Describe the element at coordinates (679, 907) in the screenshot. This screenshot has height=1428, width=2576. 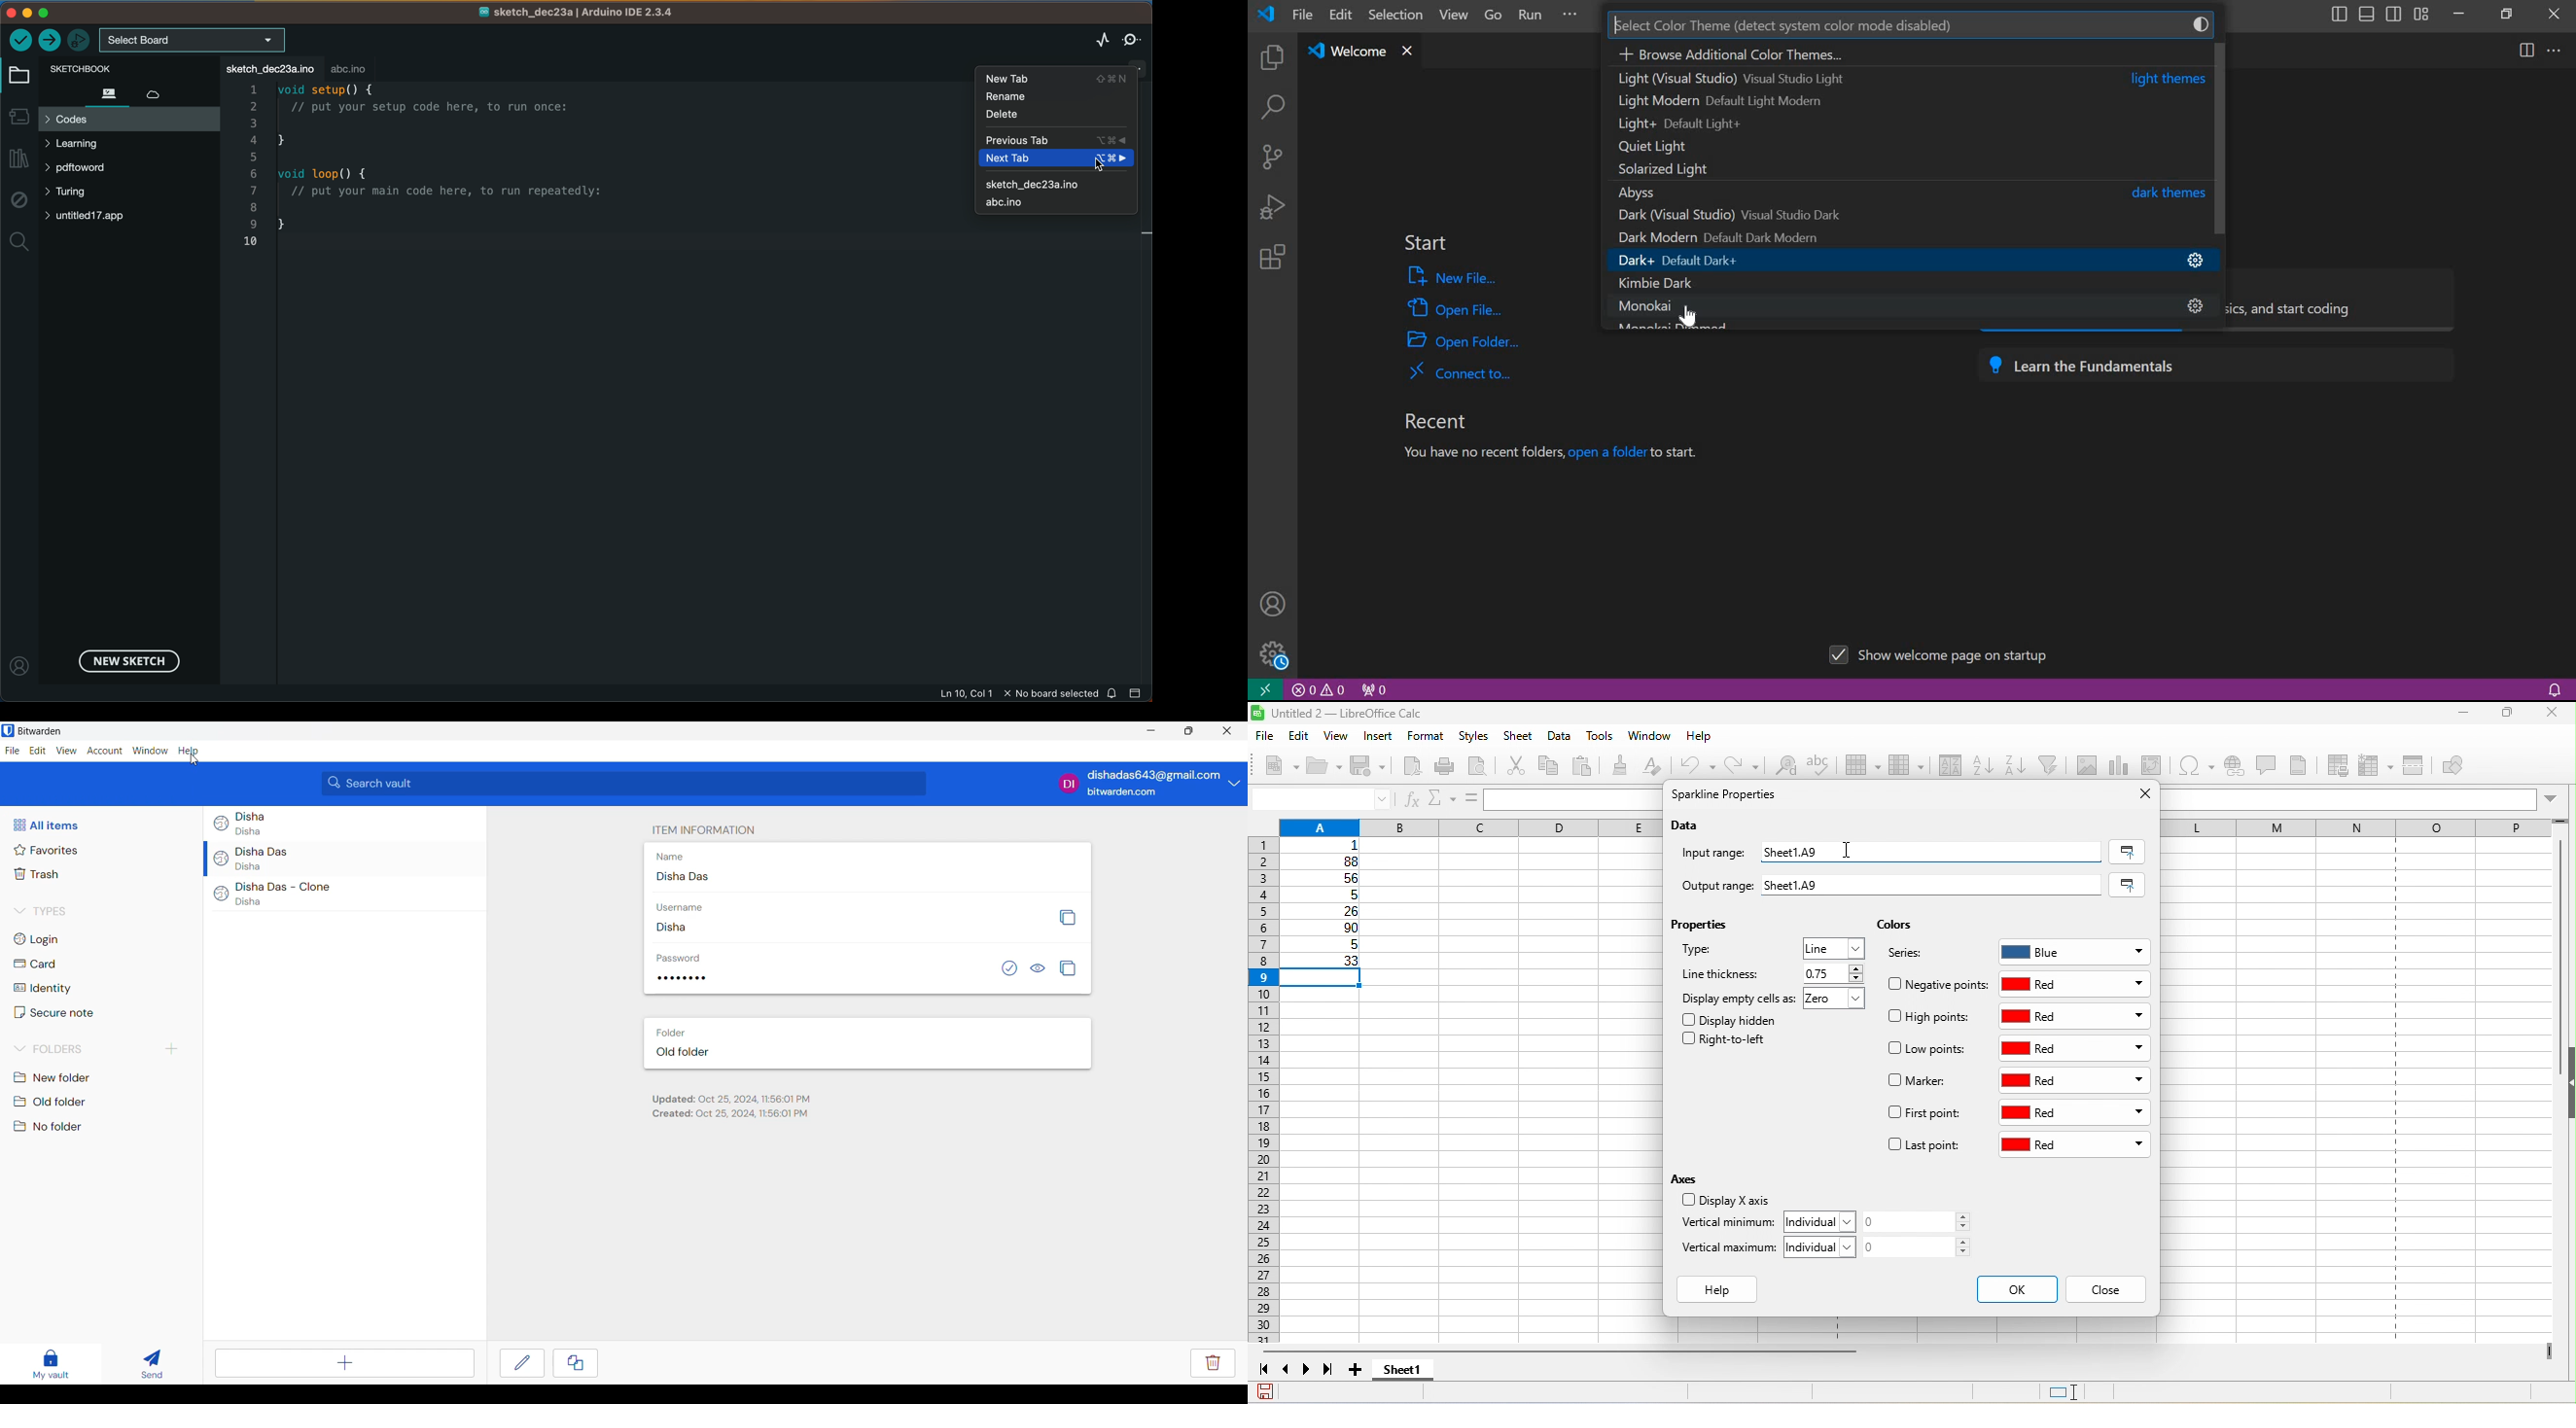
I see `Username` at that location.